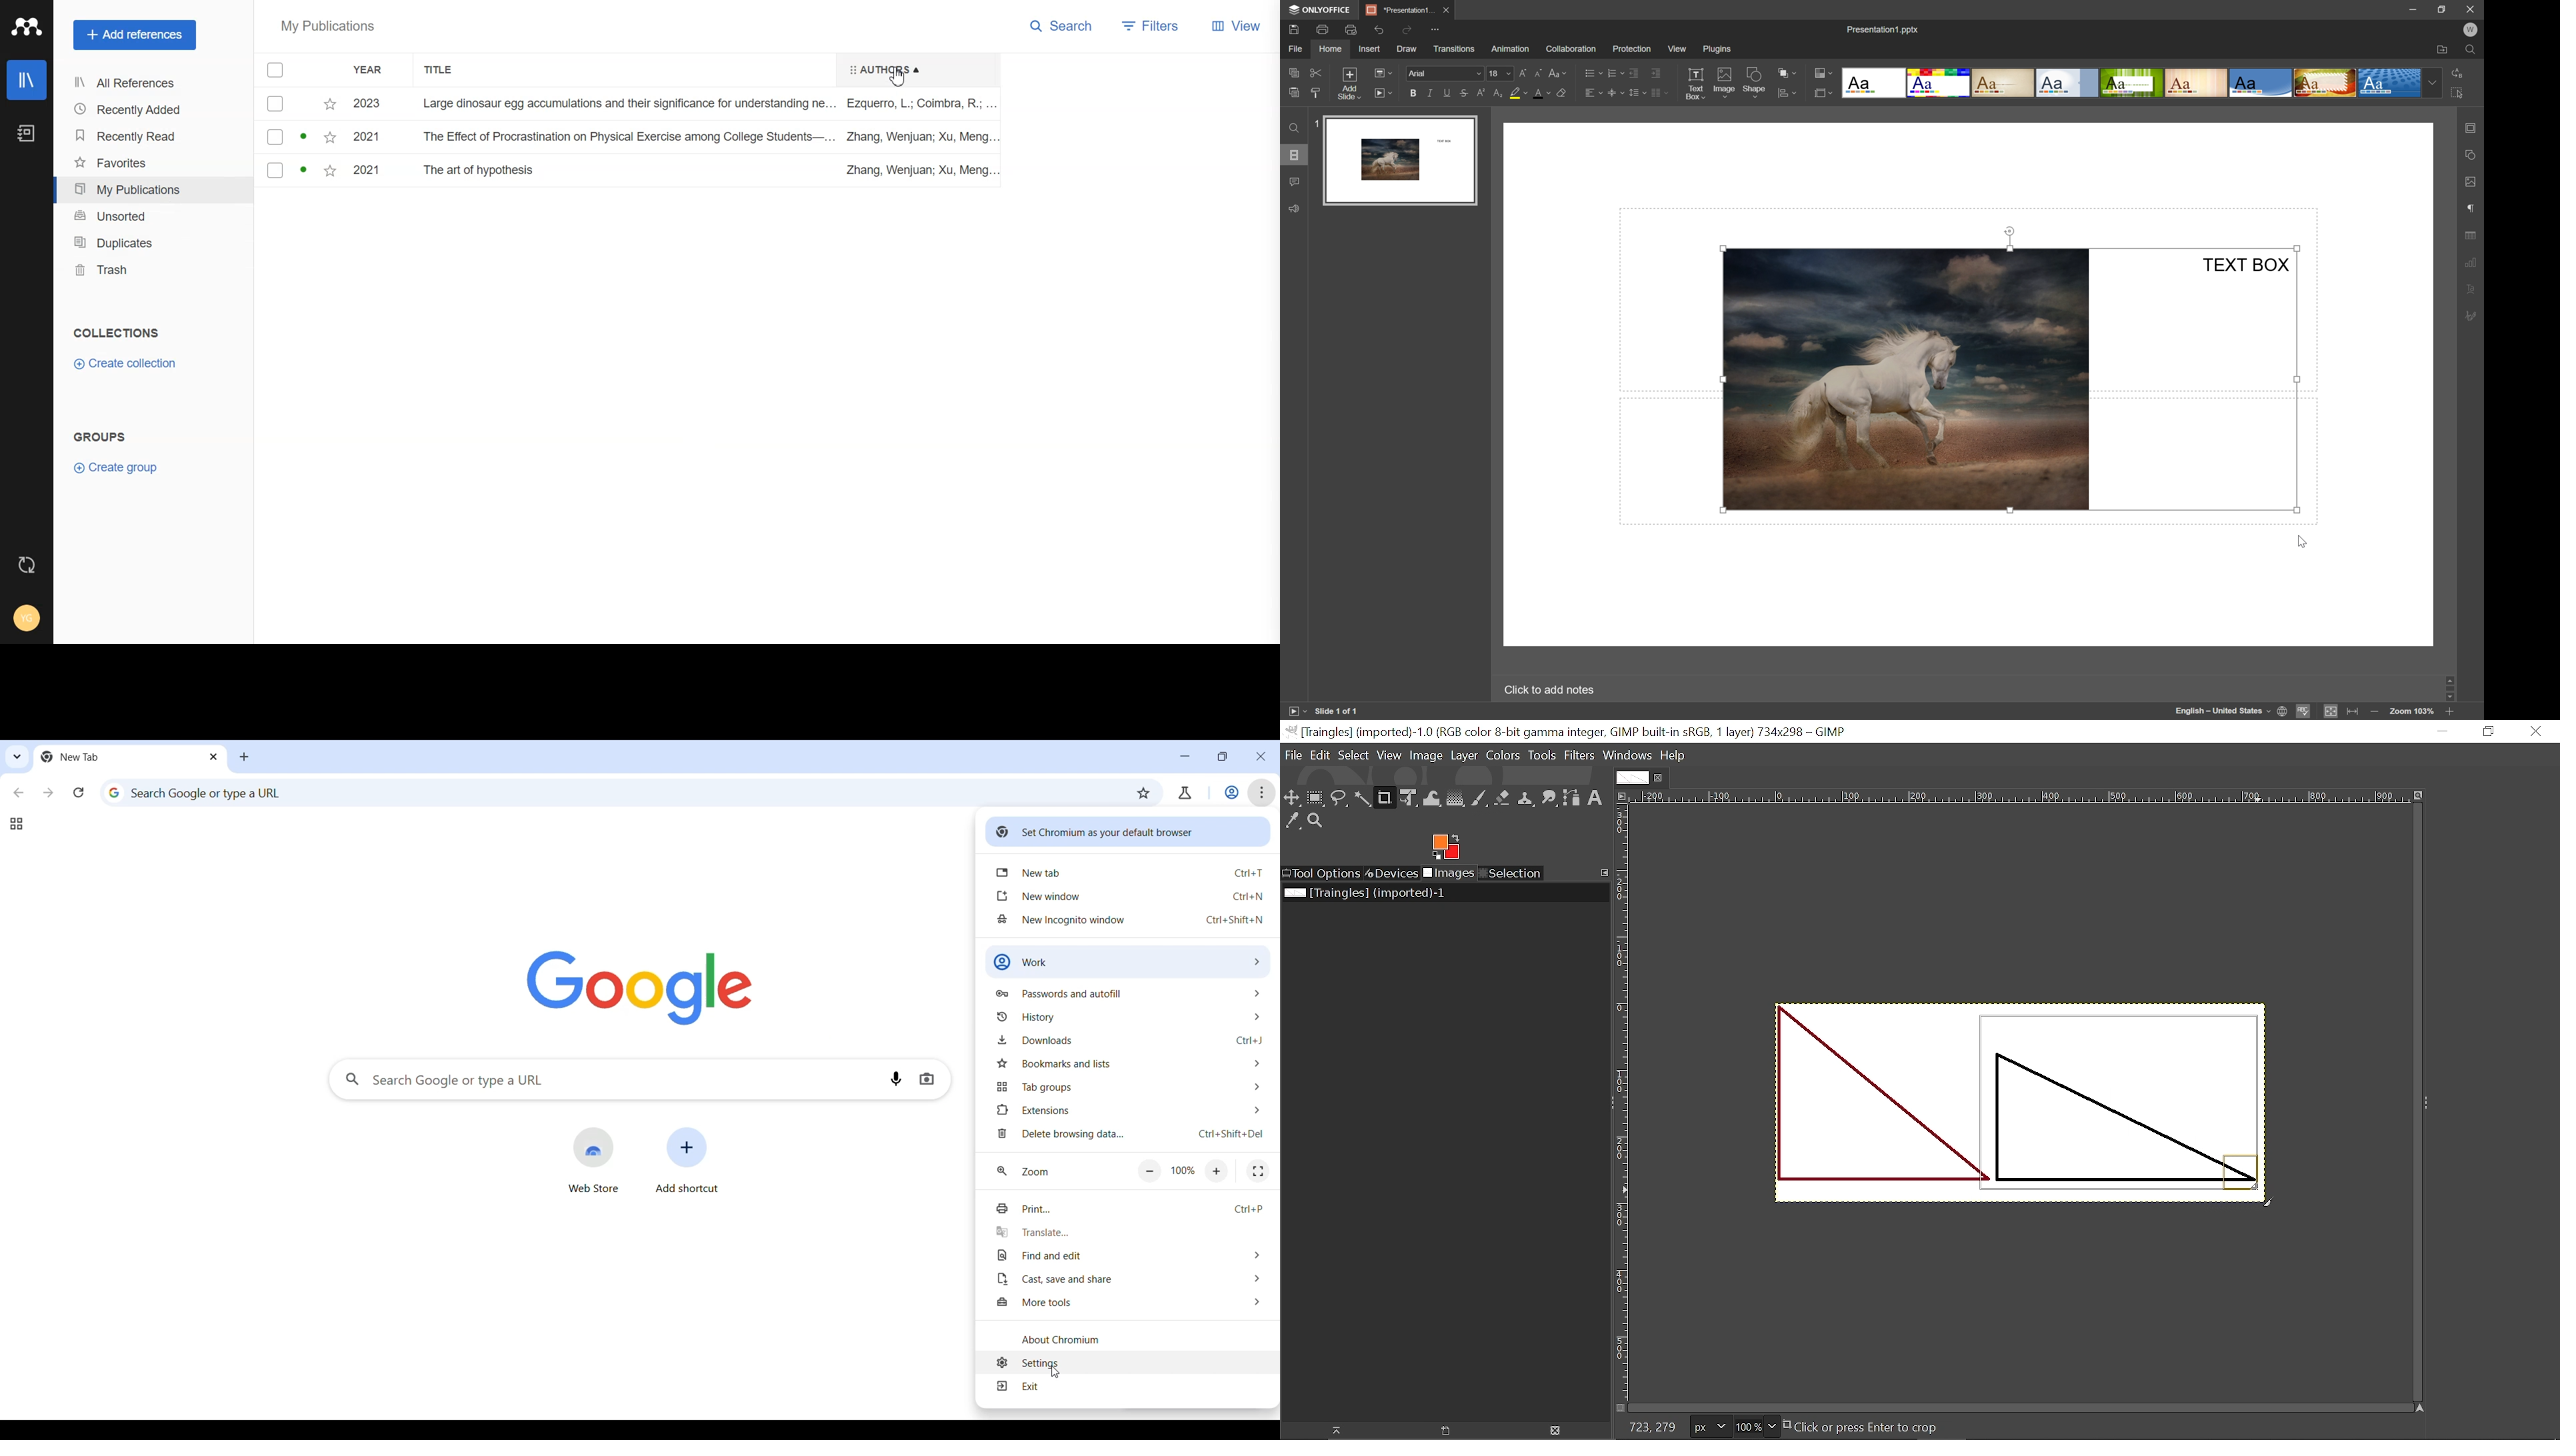 This screenshot has width=2576, height=1456. What do you see at coordinates (1940, 83) in the screenshot?
I see `Basic` at bounding box center [1940, 83].